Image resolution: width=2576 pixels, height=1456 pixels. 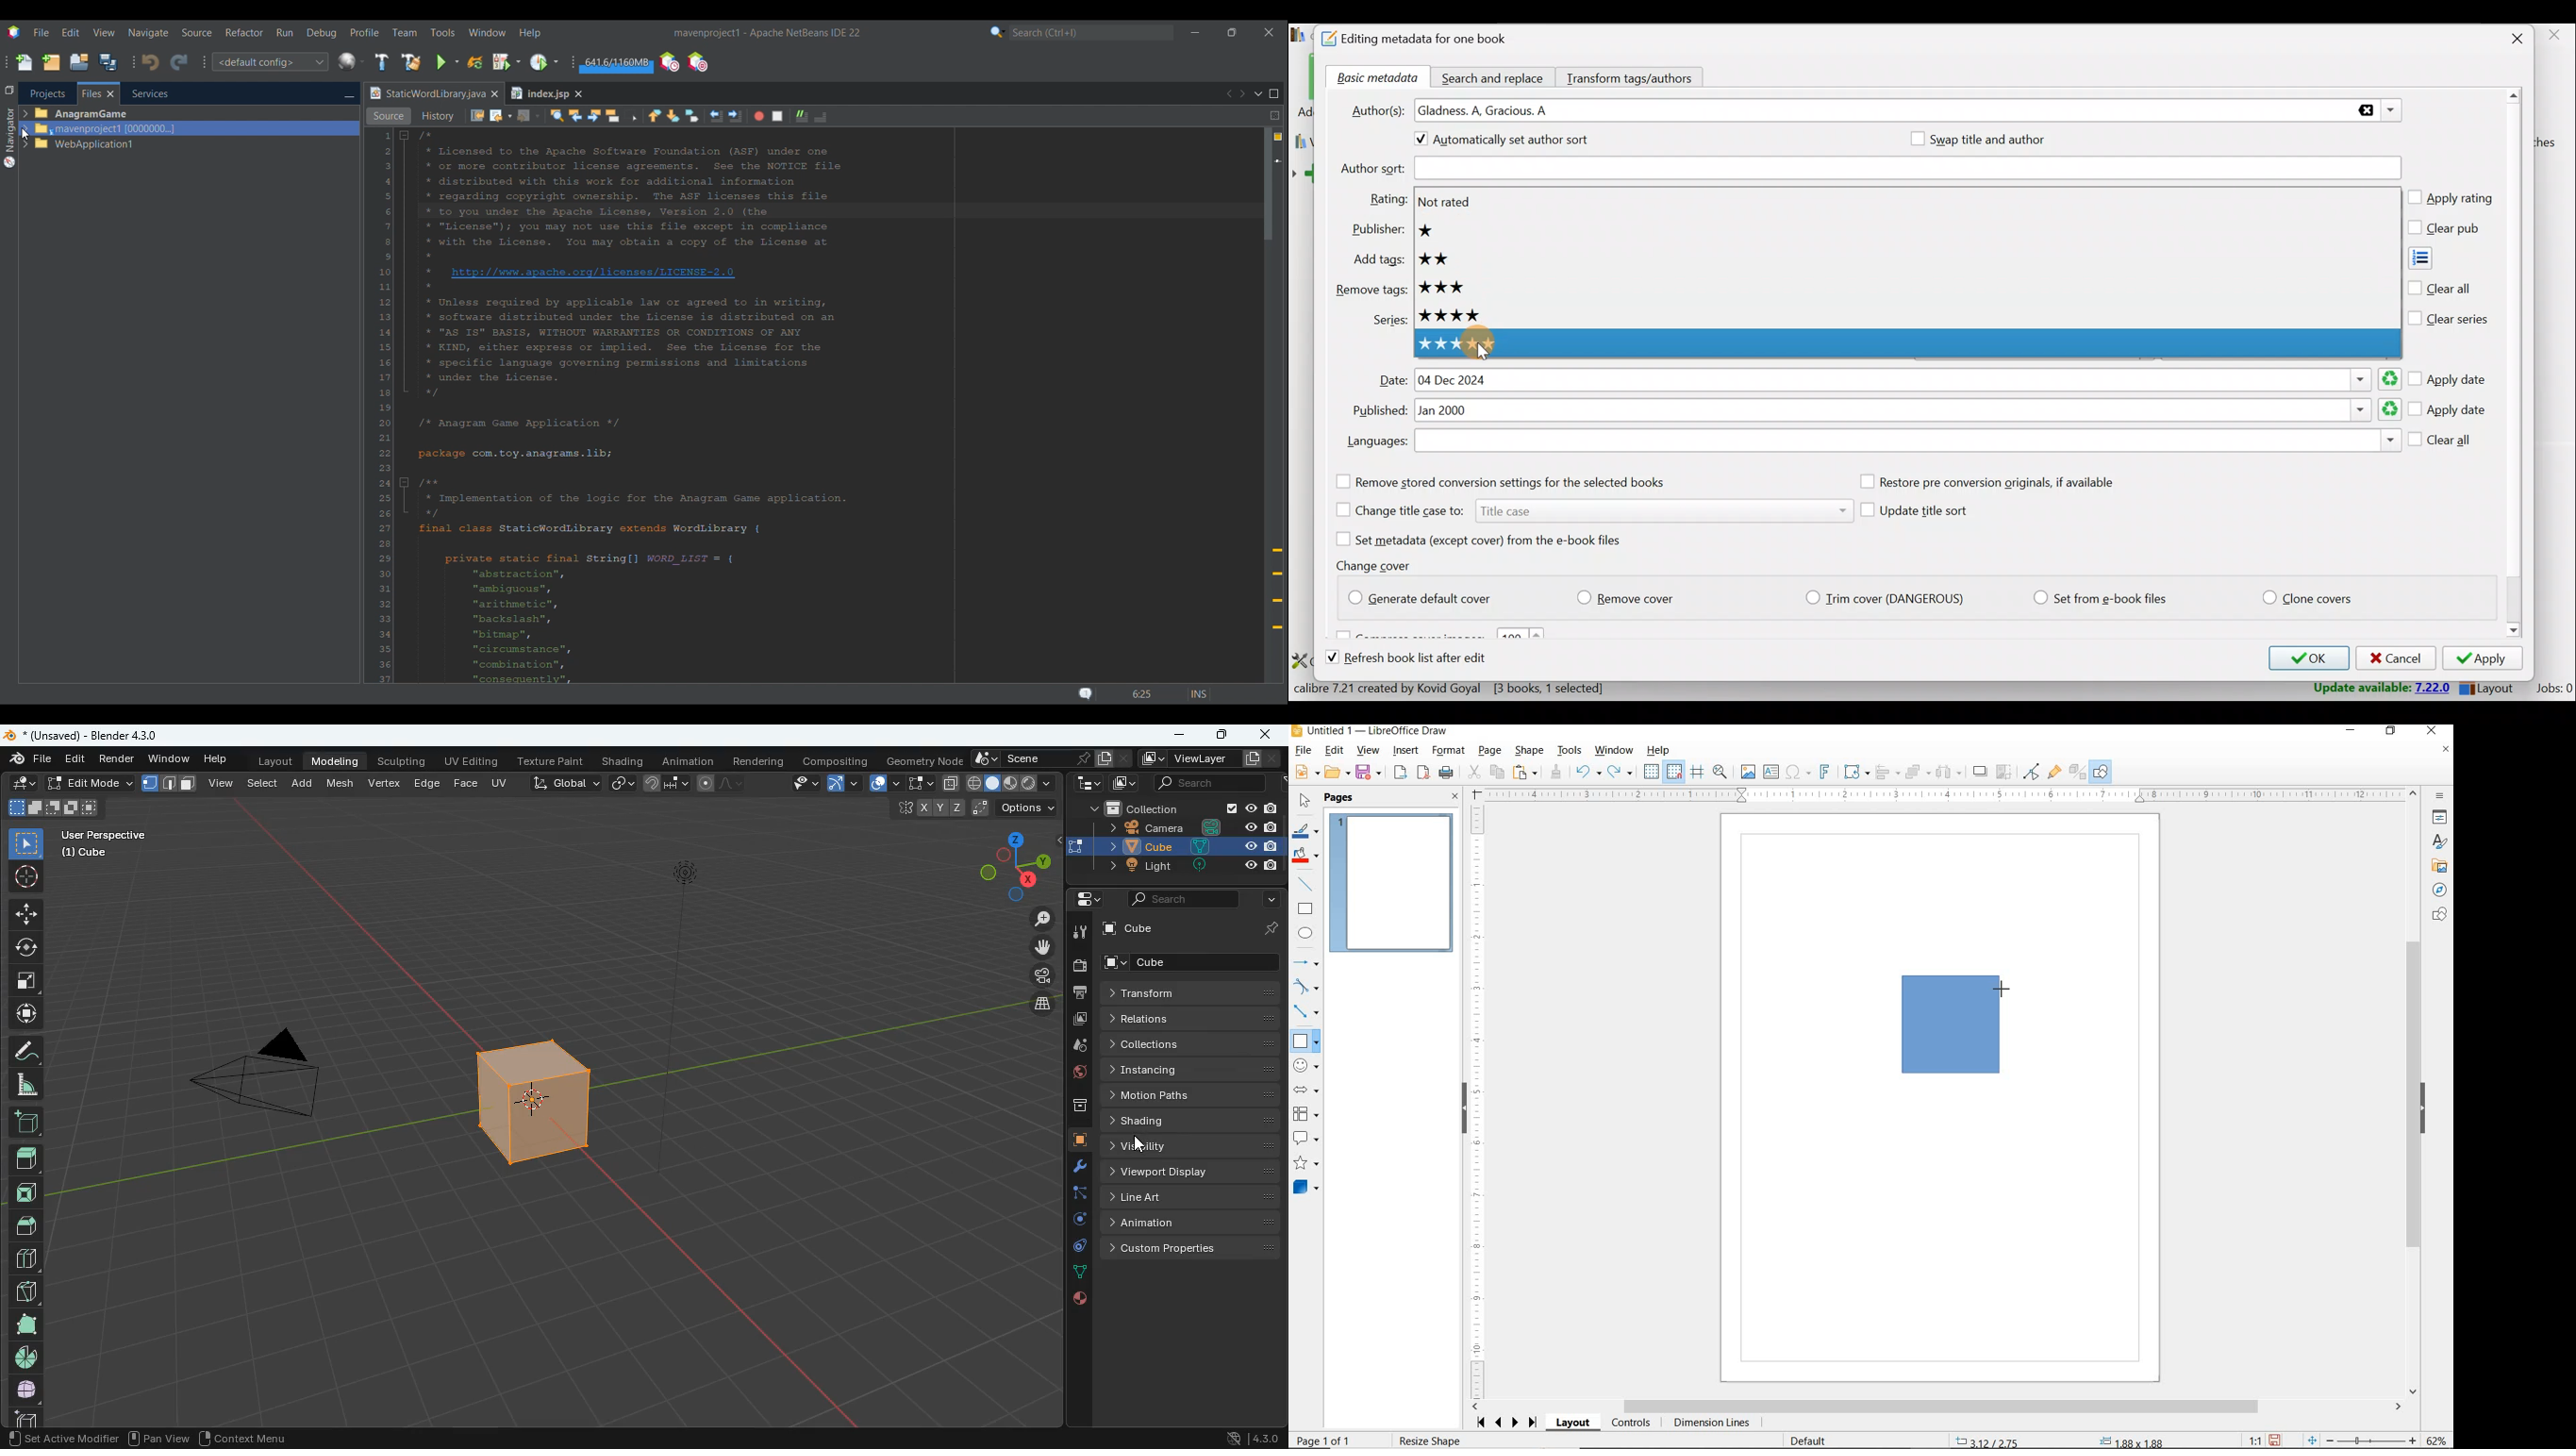 I want to click on HIDE, so click(x=1464, y=1110).